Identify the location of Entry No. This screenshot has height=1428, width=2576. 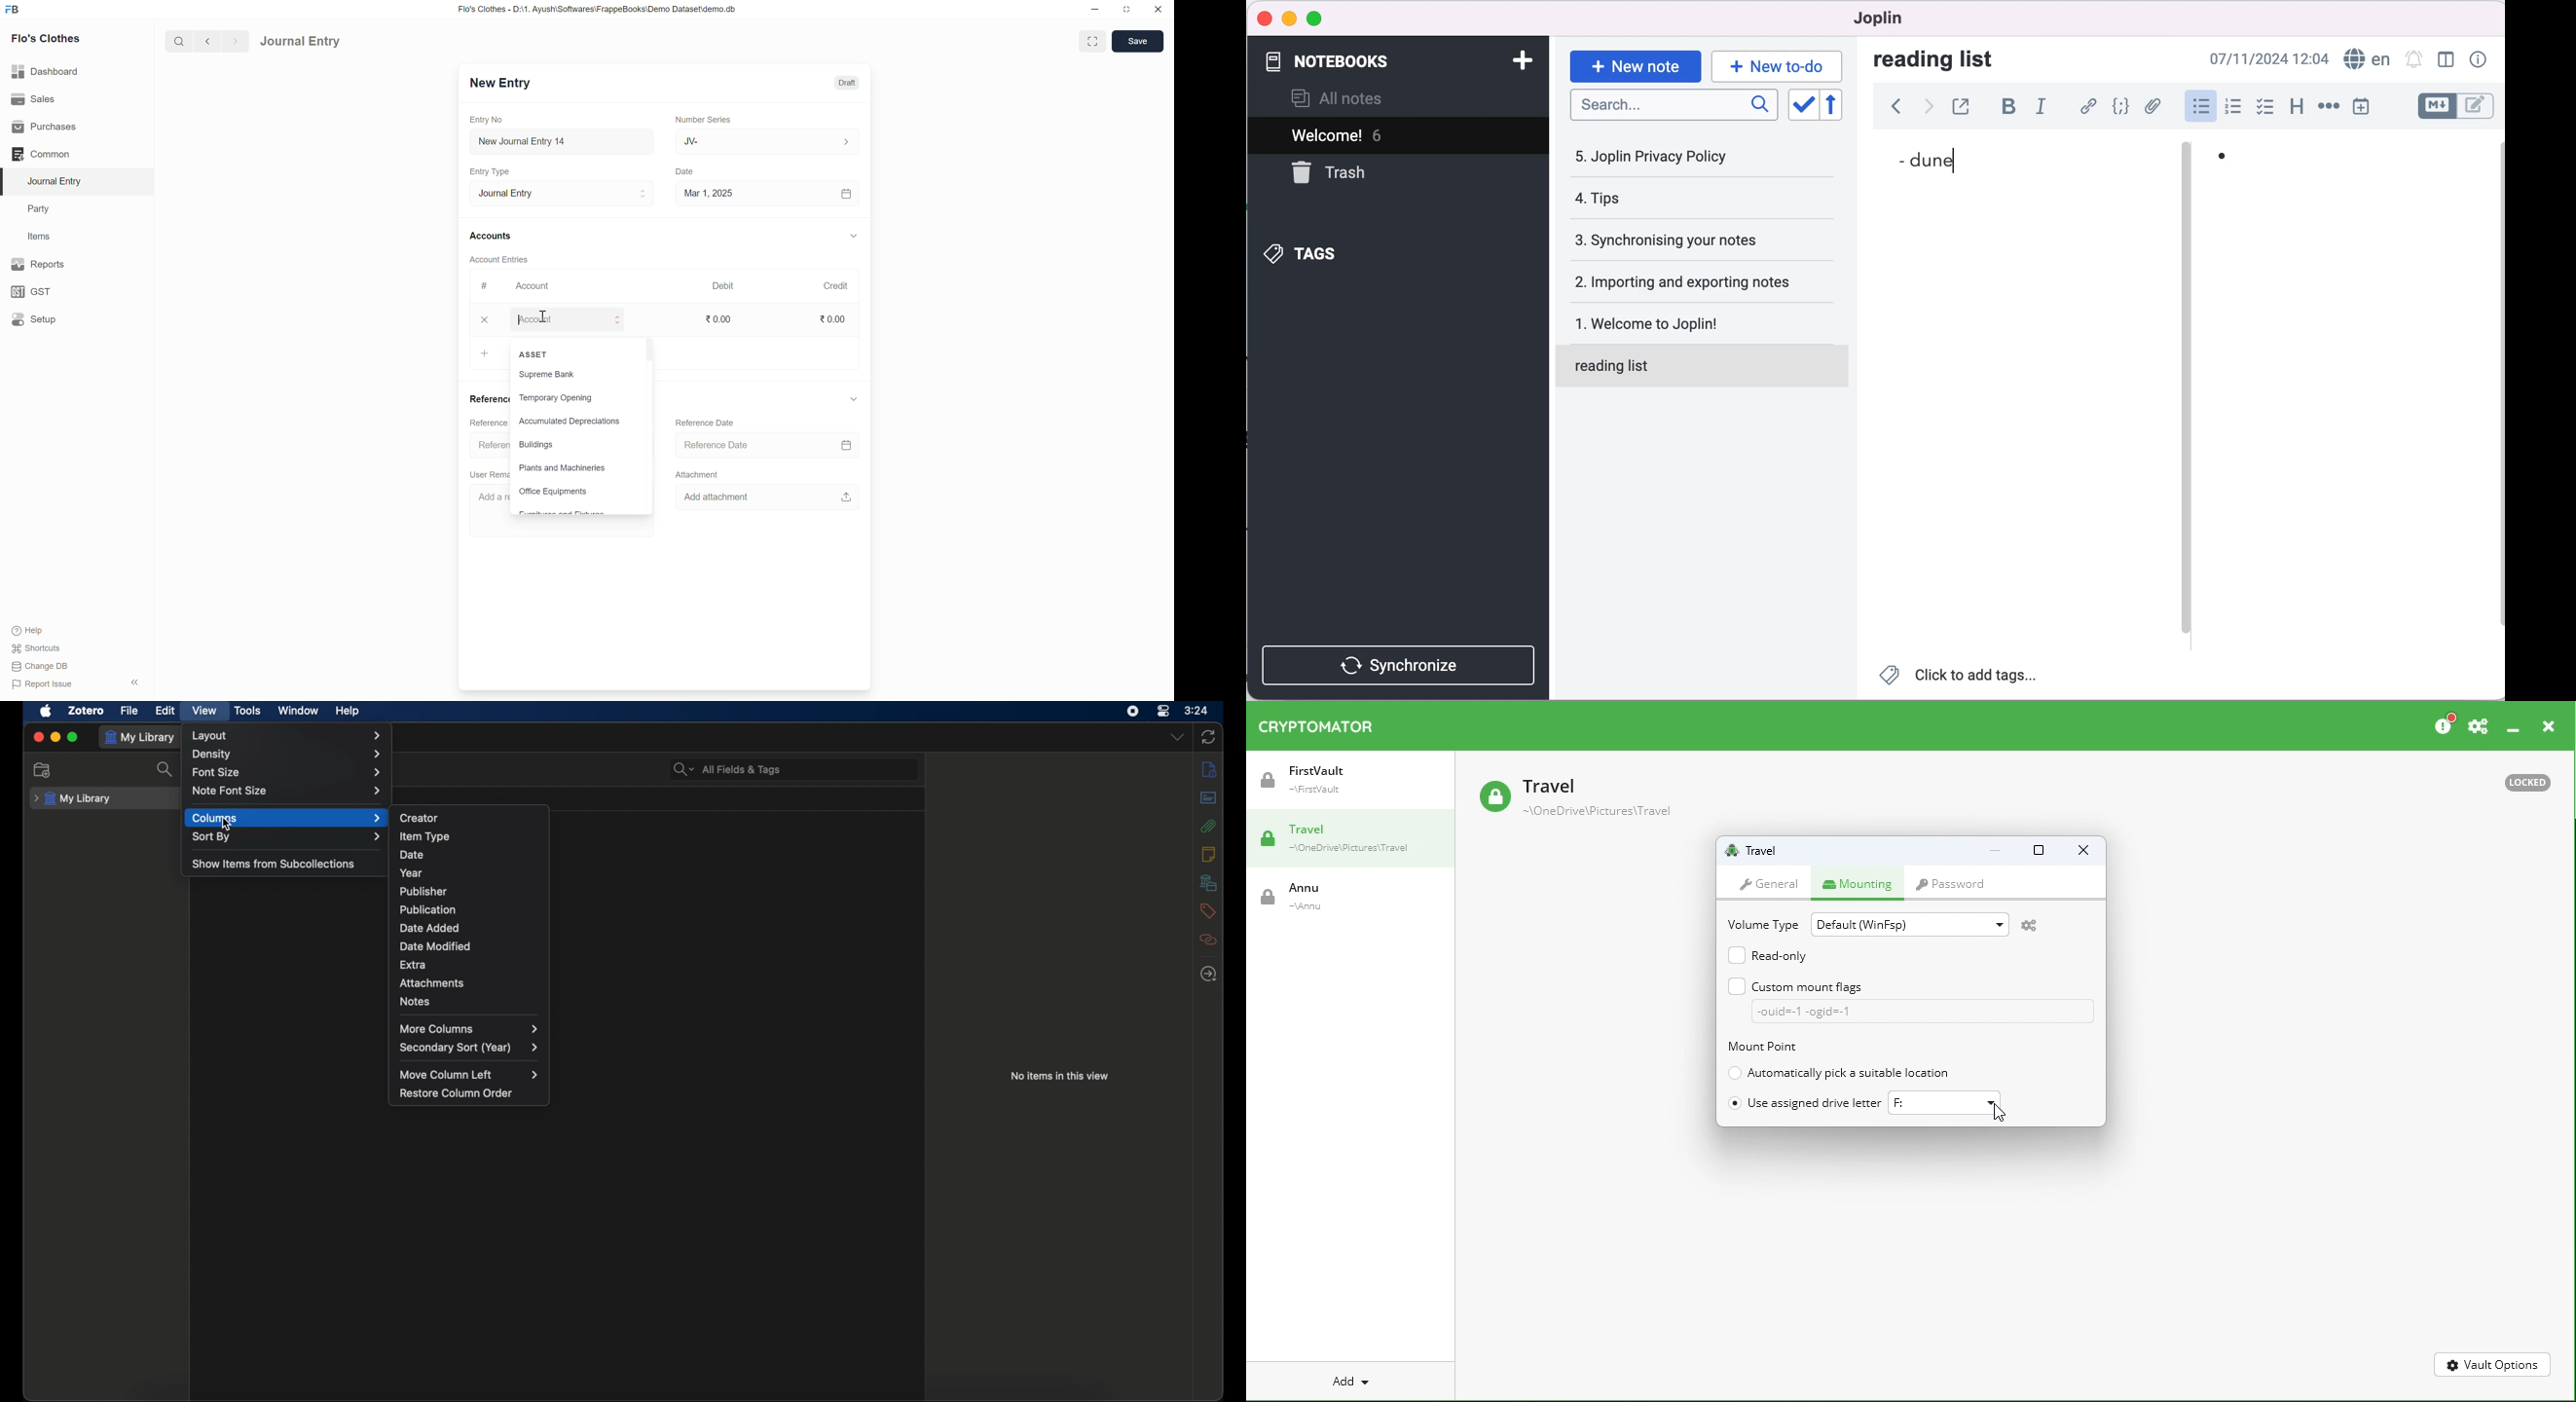
(489, 120).